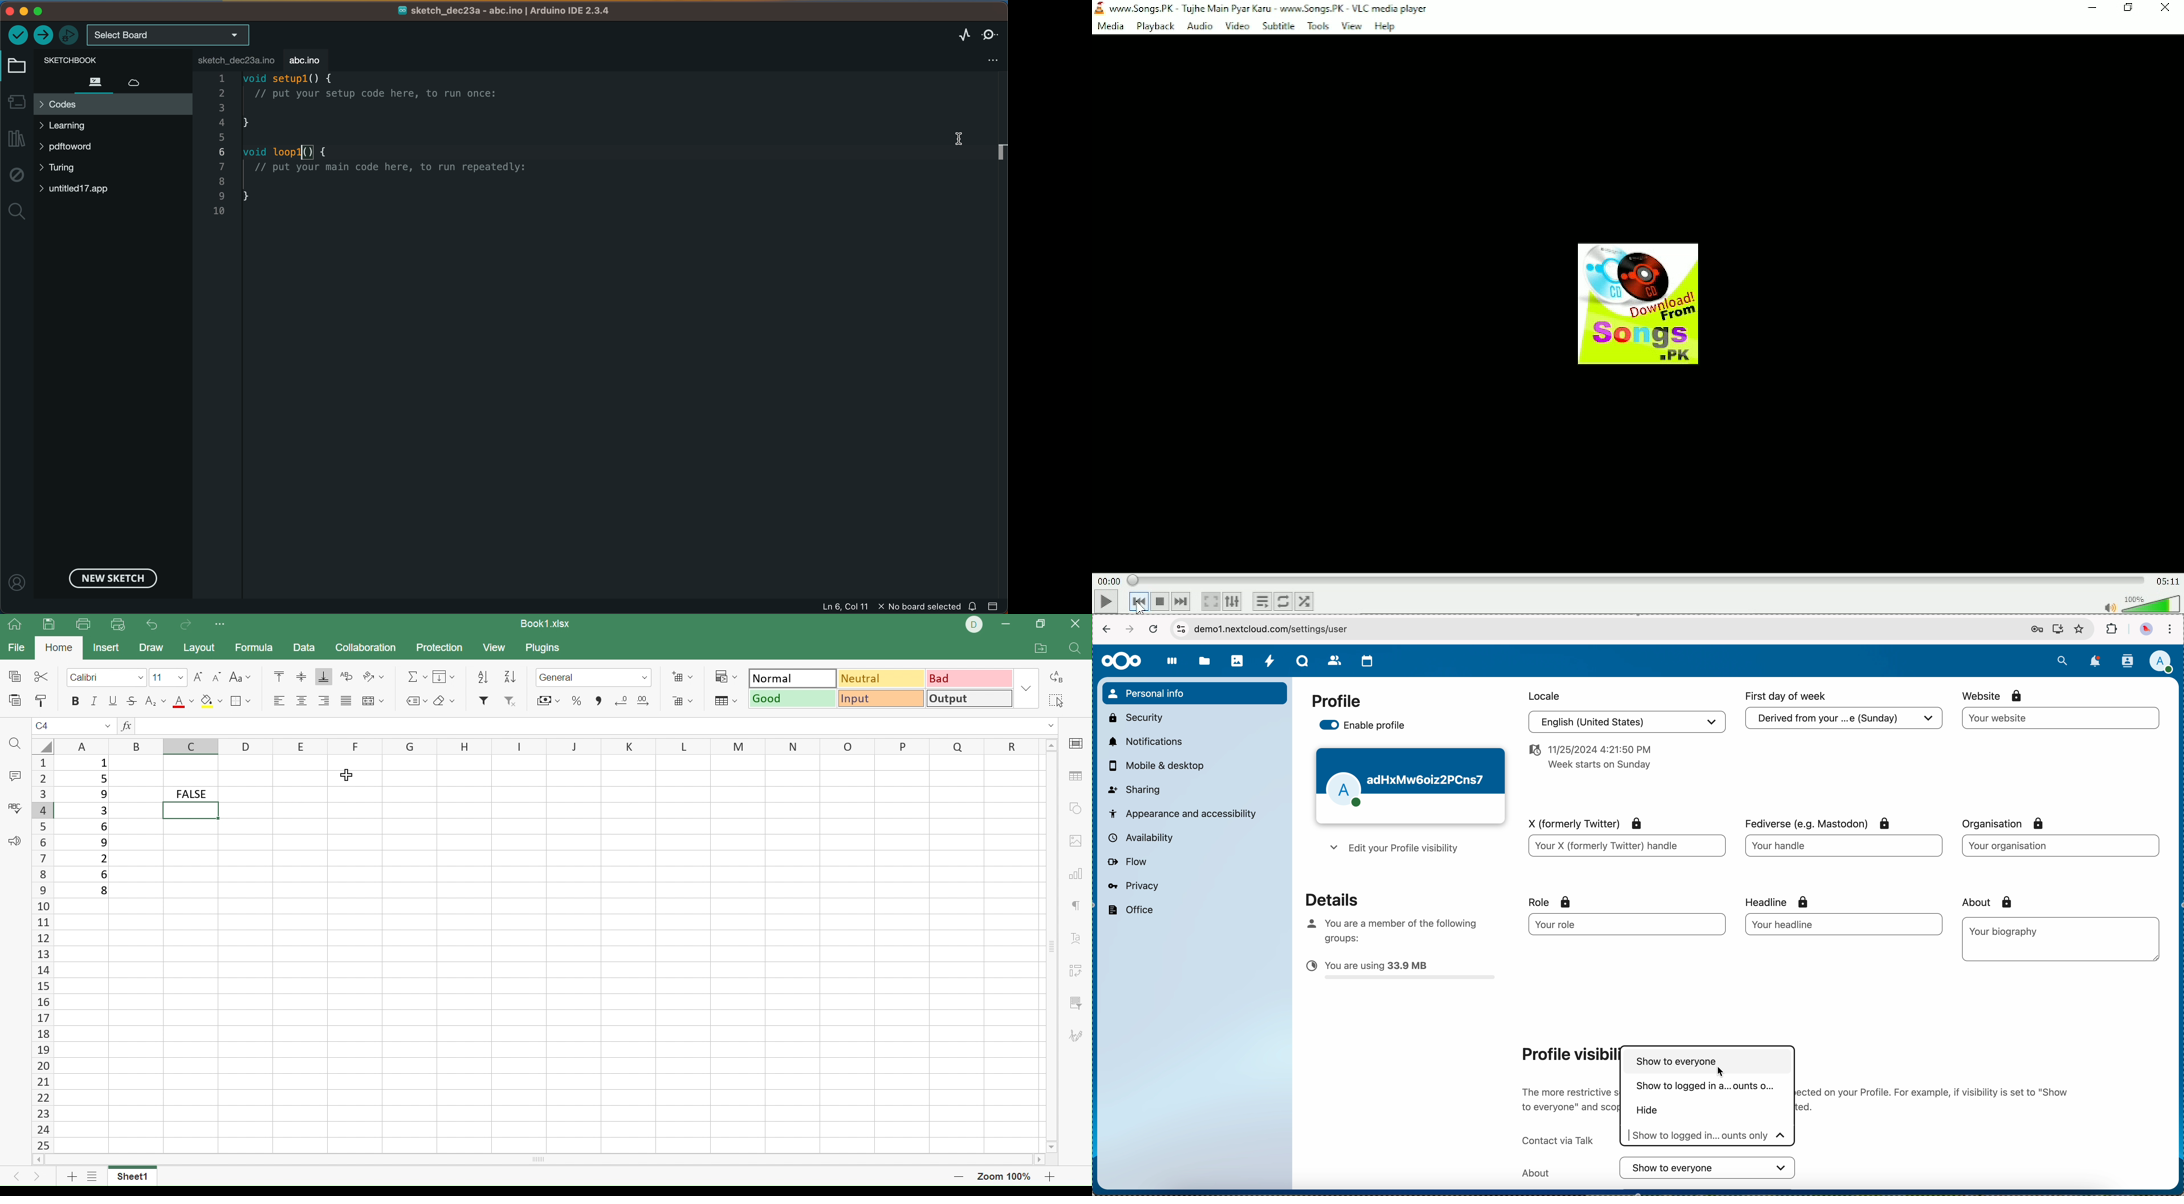  I want to click on ‘www Songs. PK - Tughe Main Pyar Karu - waw.Songs PK - VLC media player, so click(1271, 8).